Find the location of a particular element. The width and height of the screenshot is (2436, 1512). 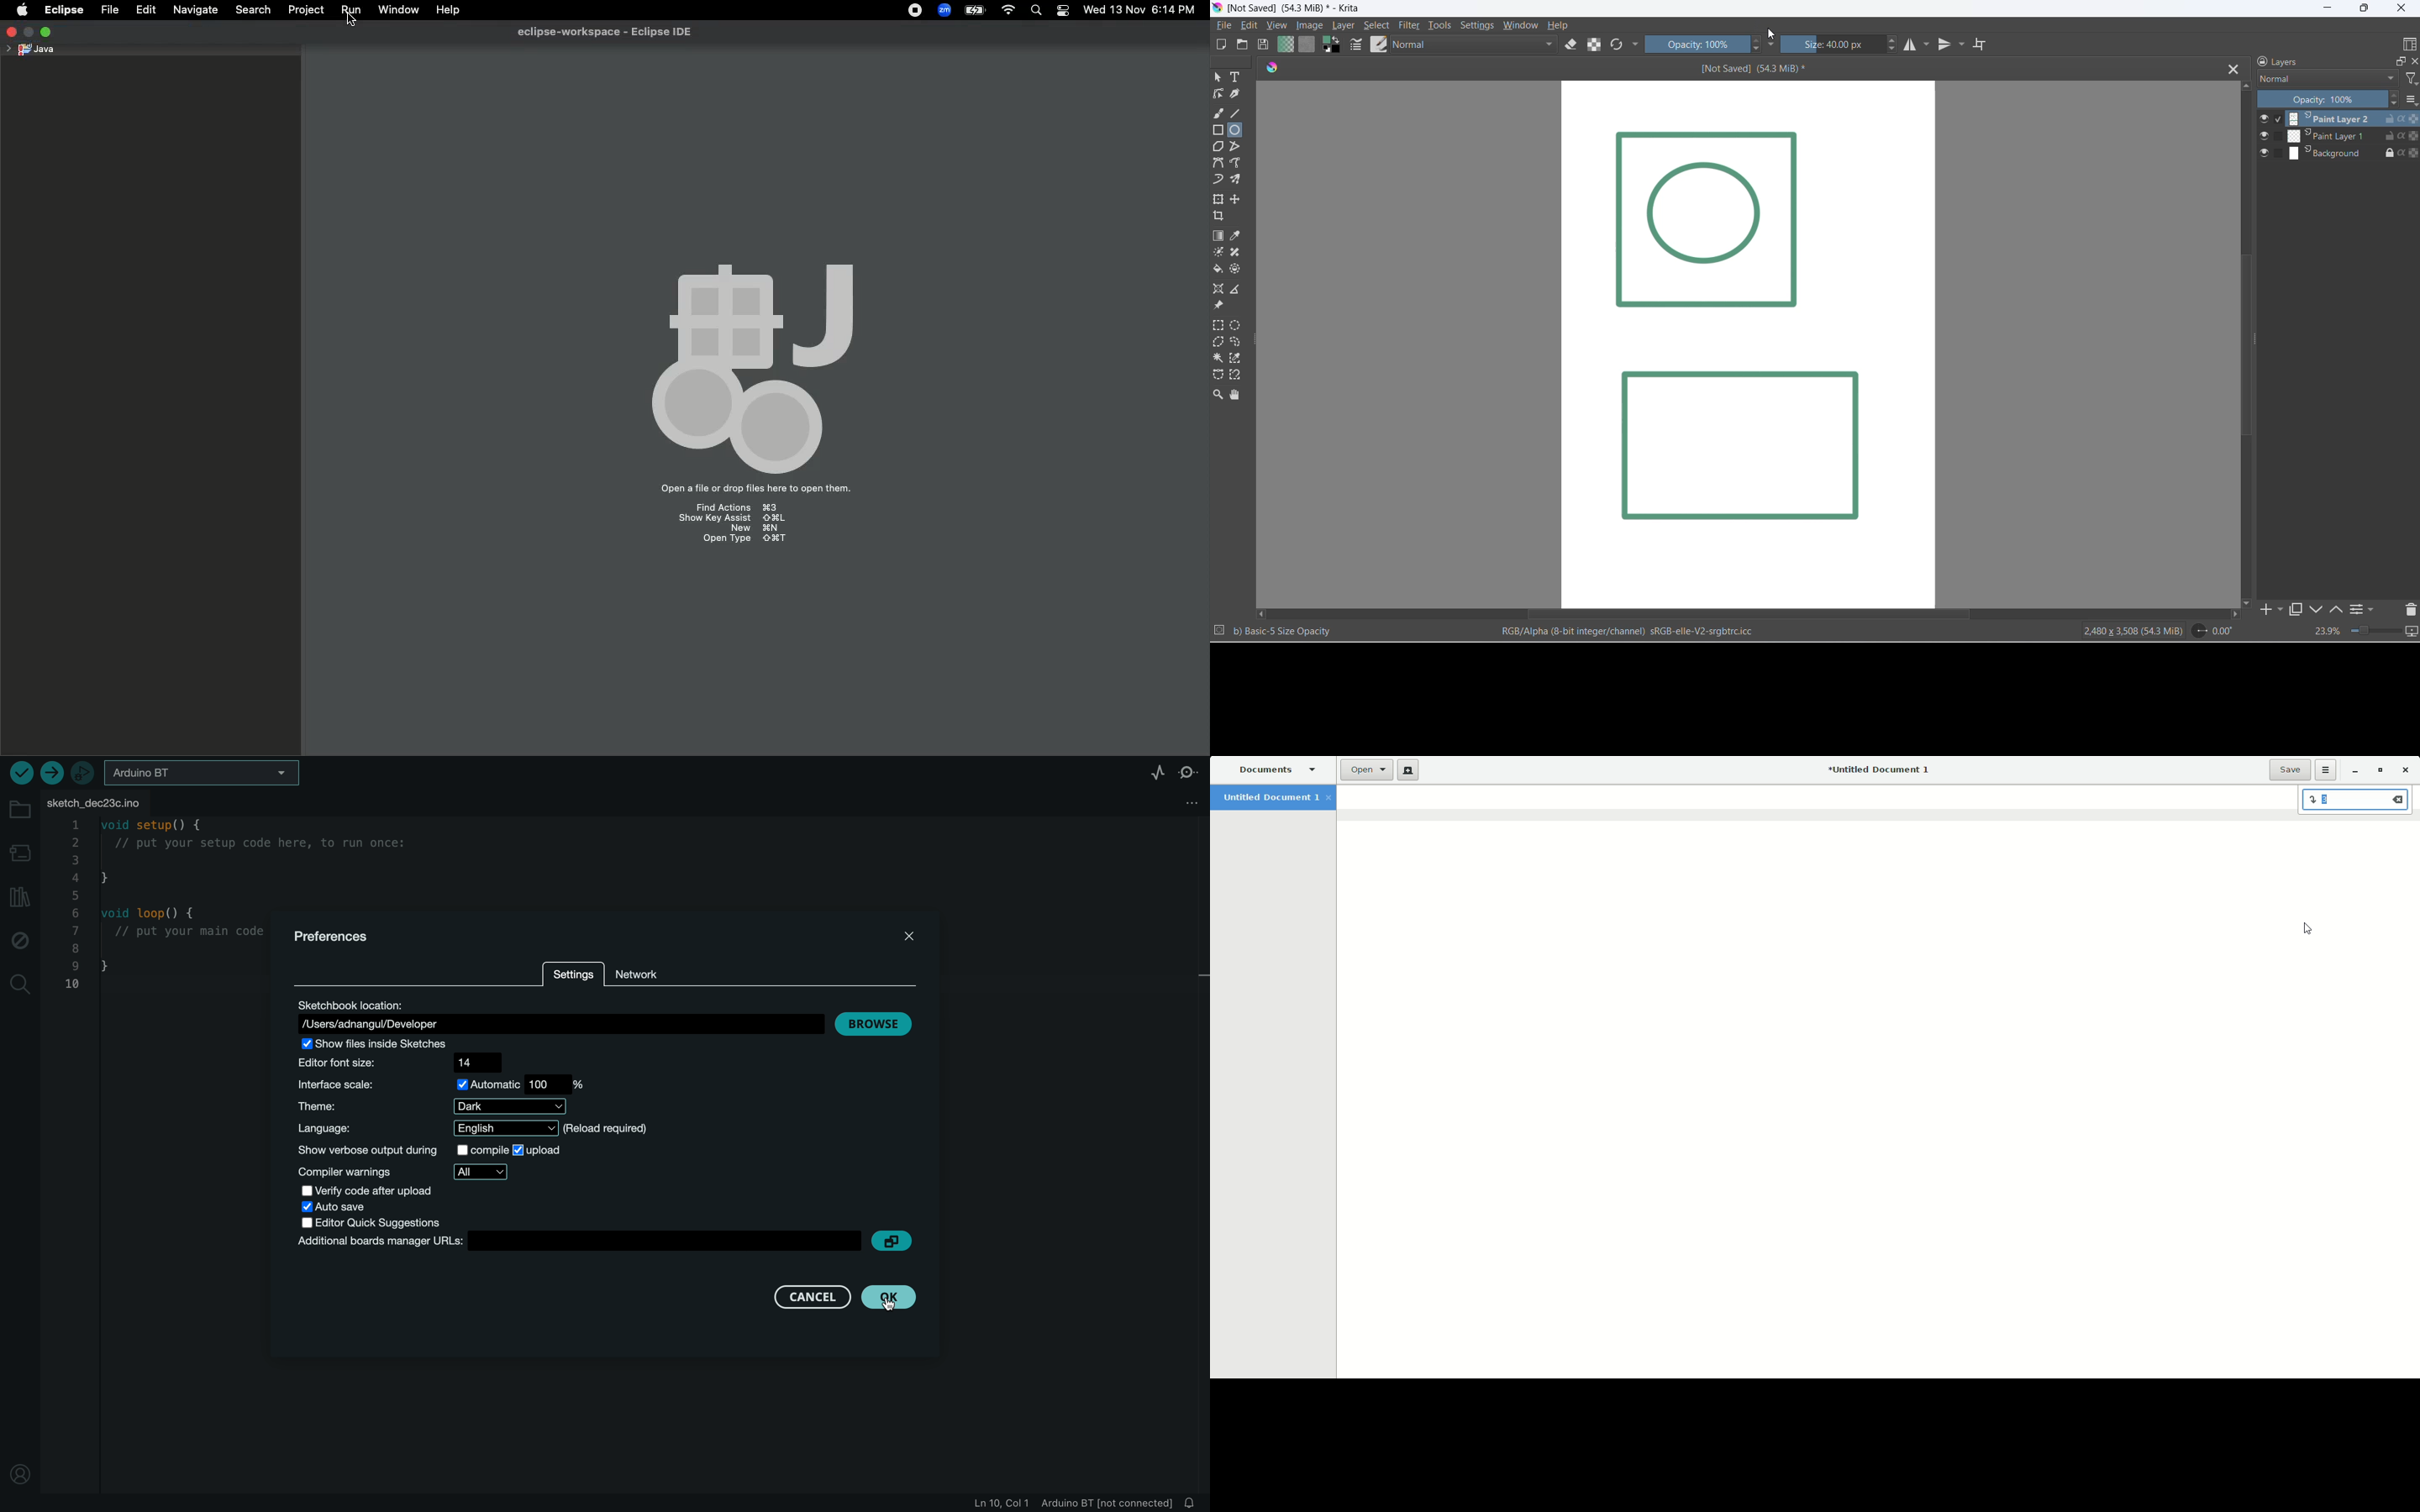

Recording is located at coordinates (914, 10).